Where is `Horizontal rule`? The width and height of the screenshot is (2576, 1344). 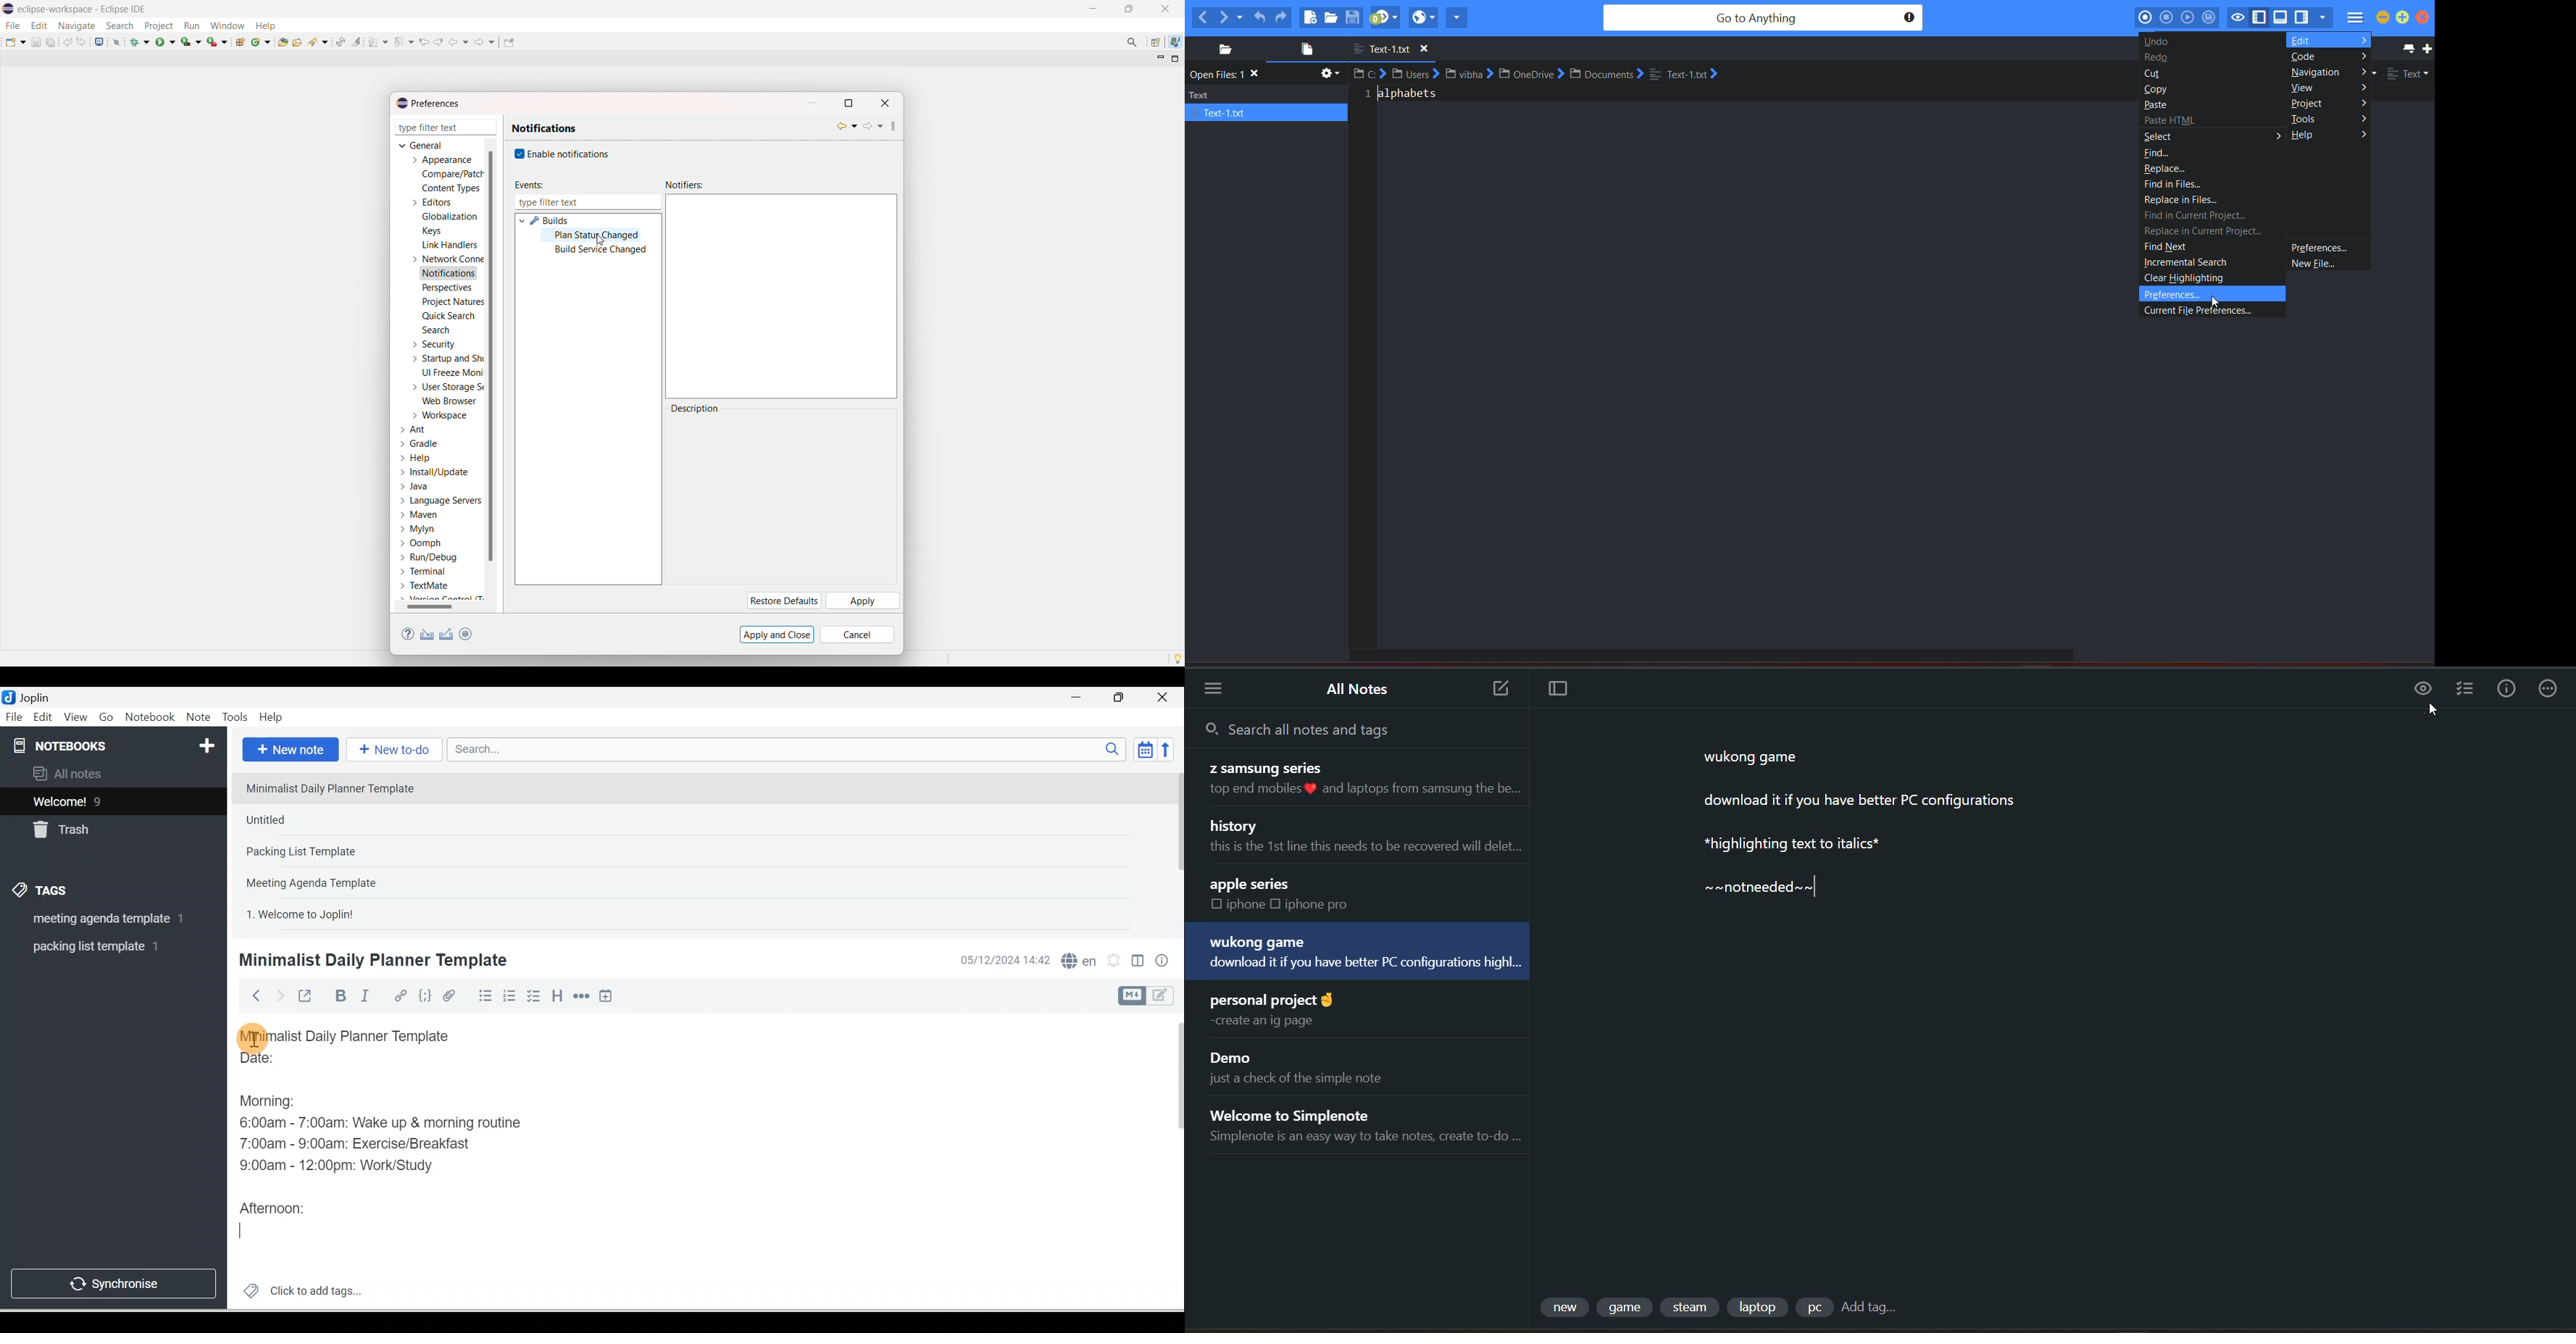 Horizontal rule is located at coordinates (583, 996).